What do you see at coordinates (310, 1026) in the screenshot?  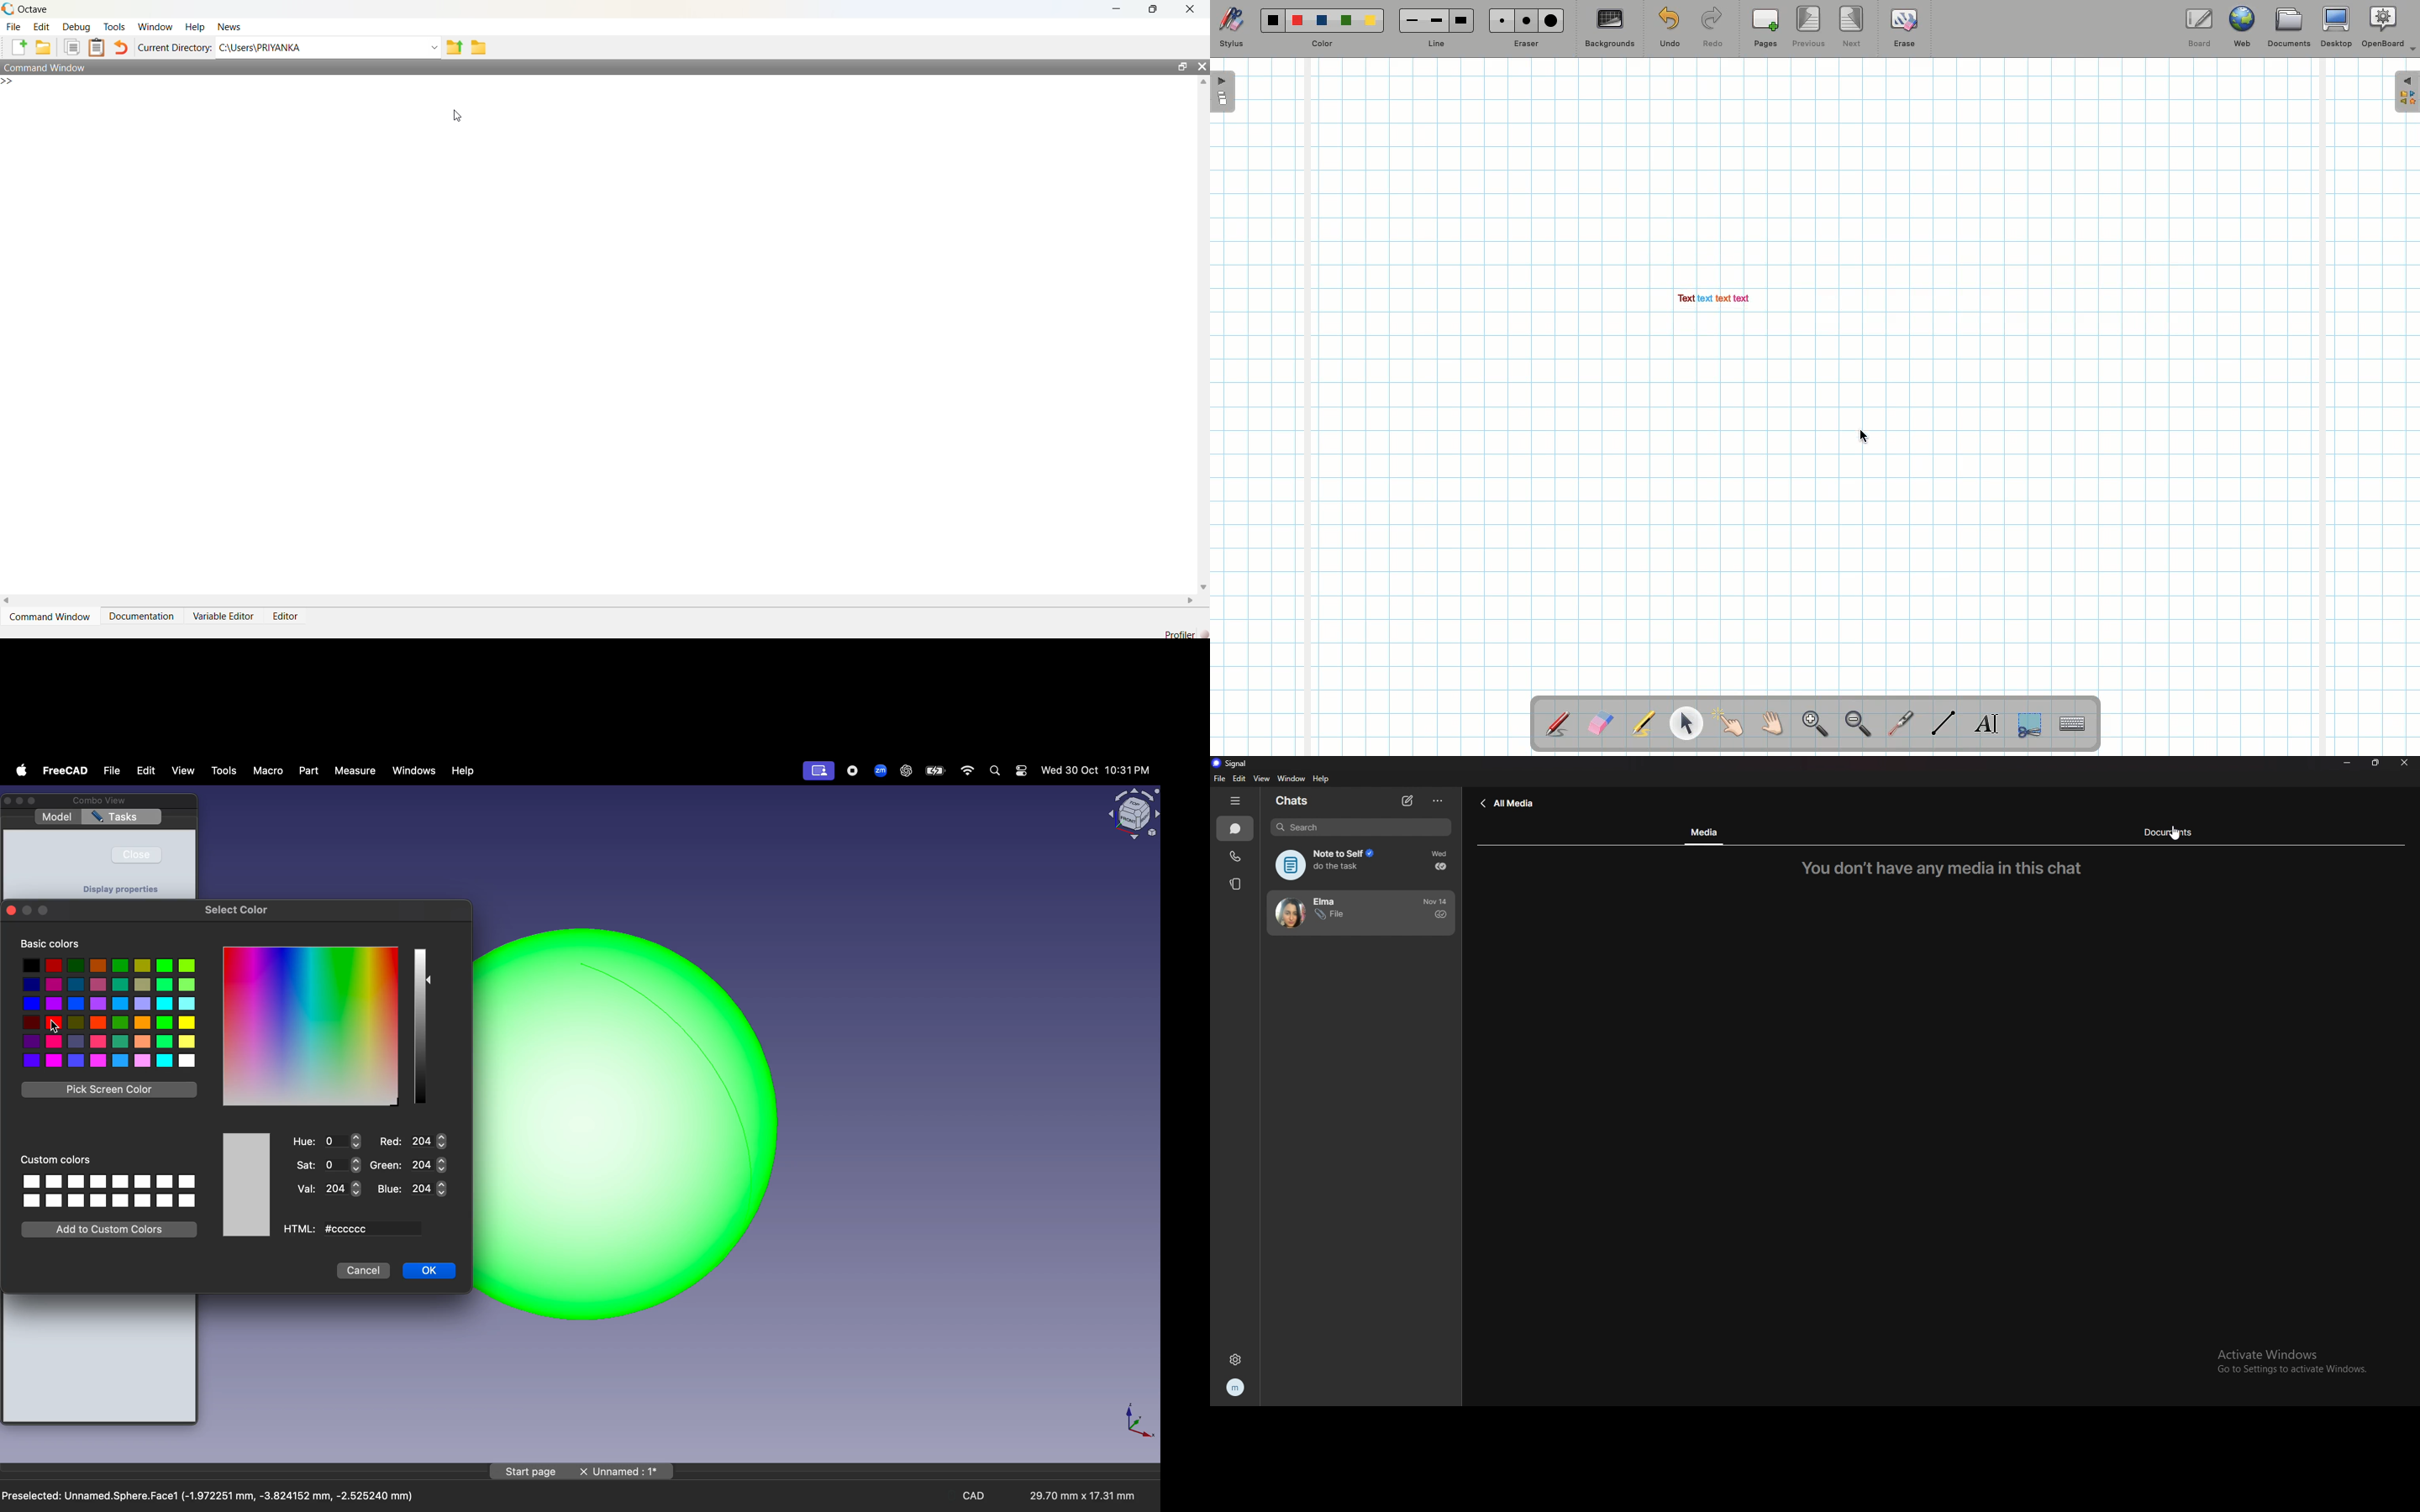 I see `color scale` at bounding box center [310, 1026].